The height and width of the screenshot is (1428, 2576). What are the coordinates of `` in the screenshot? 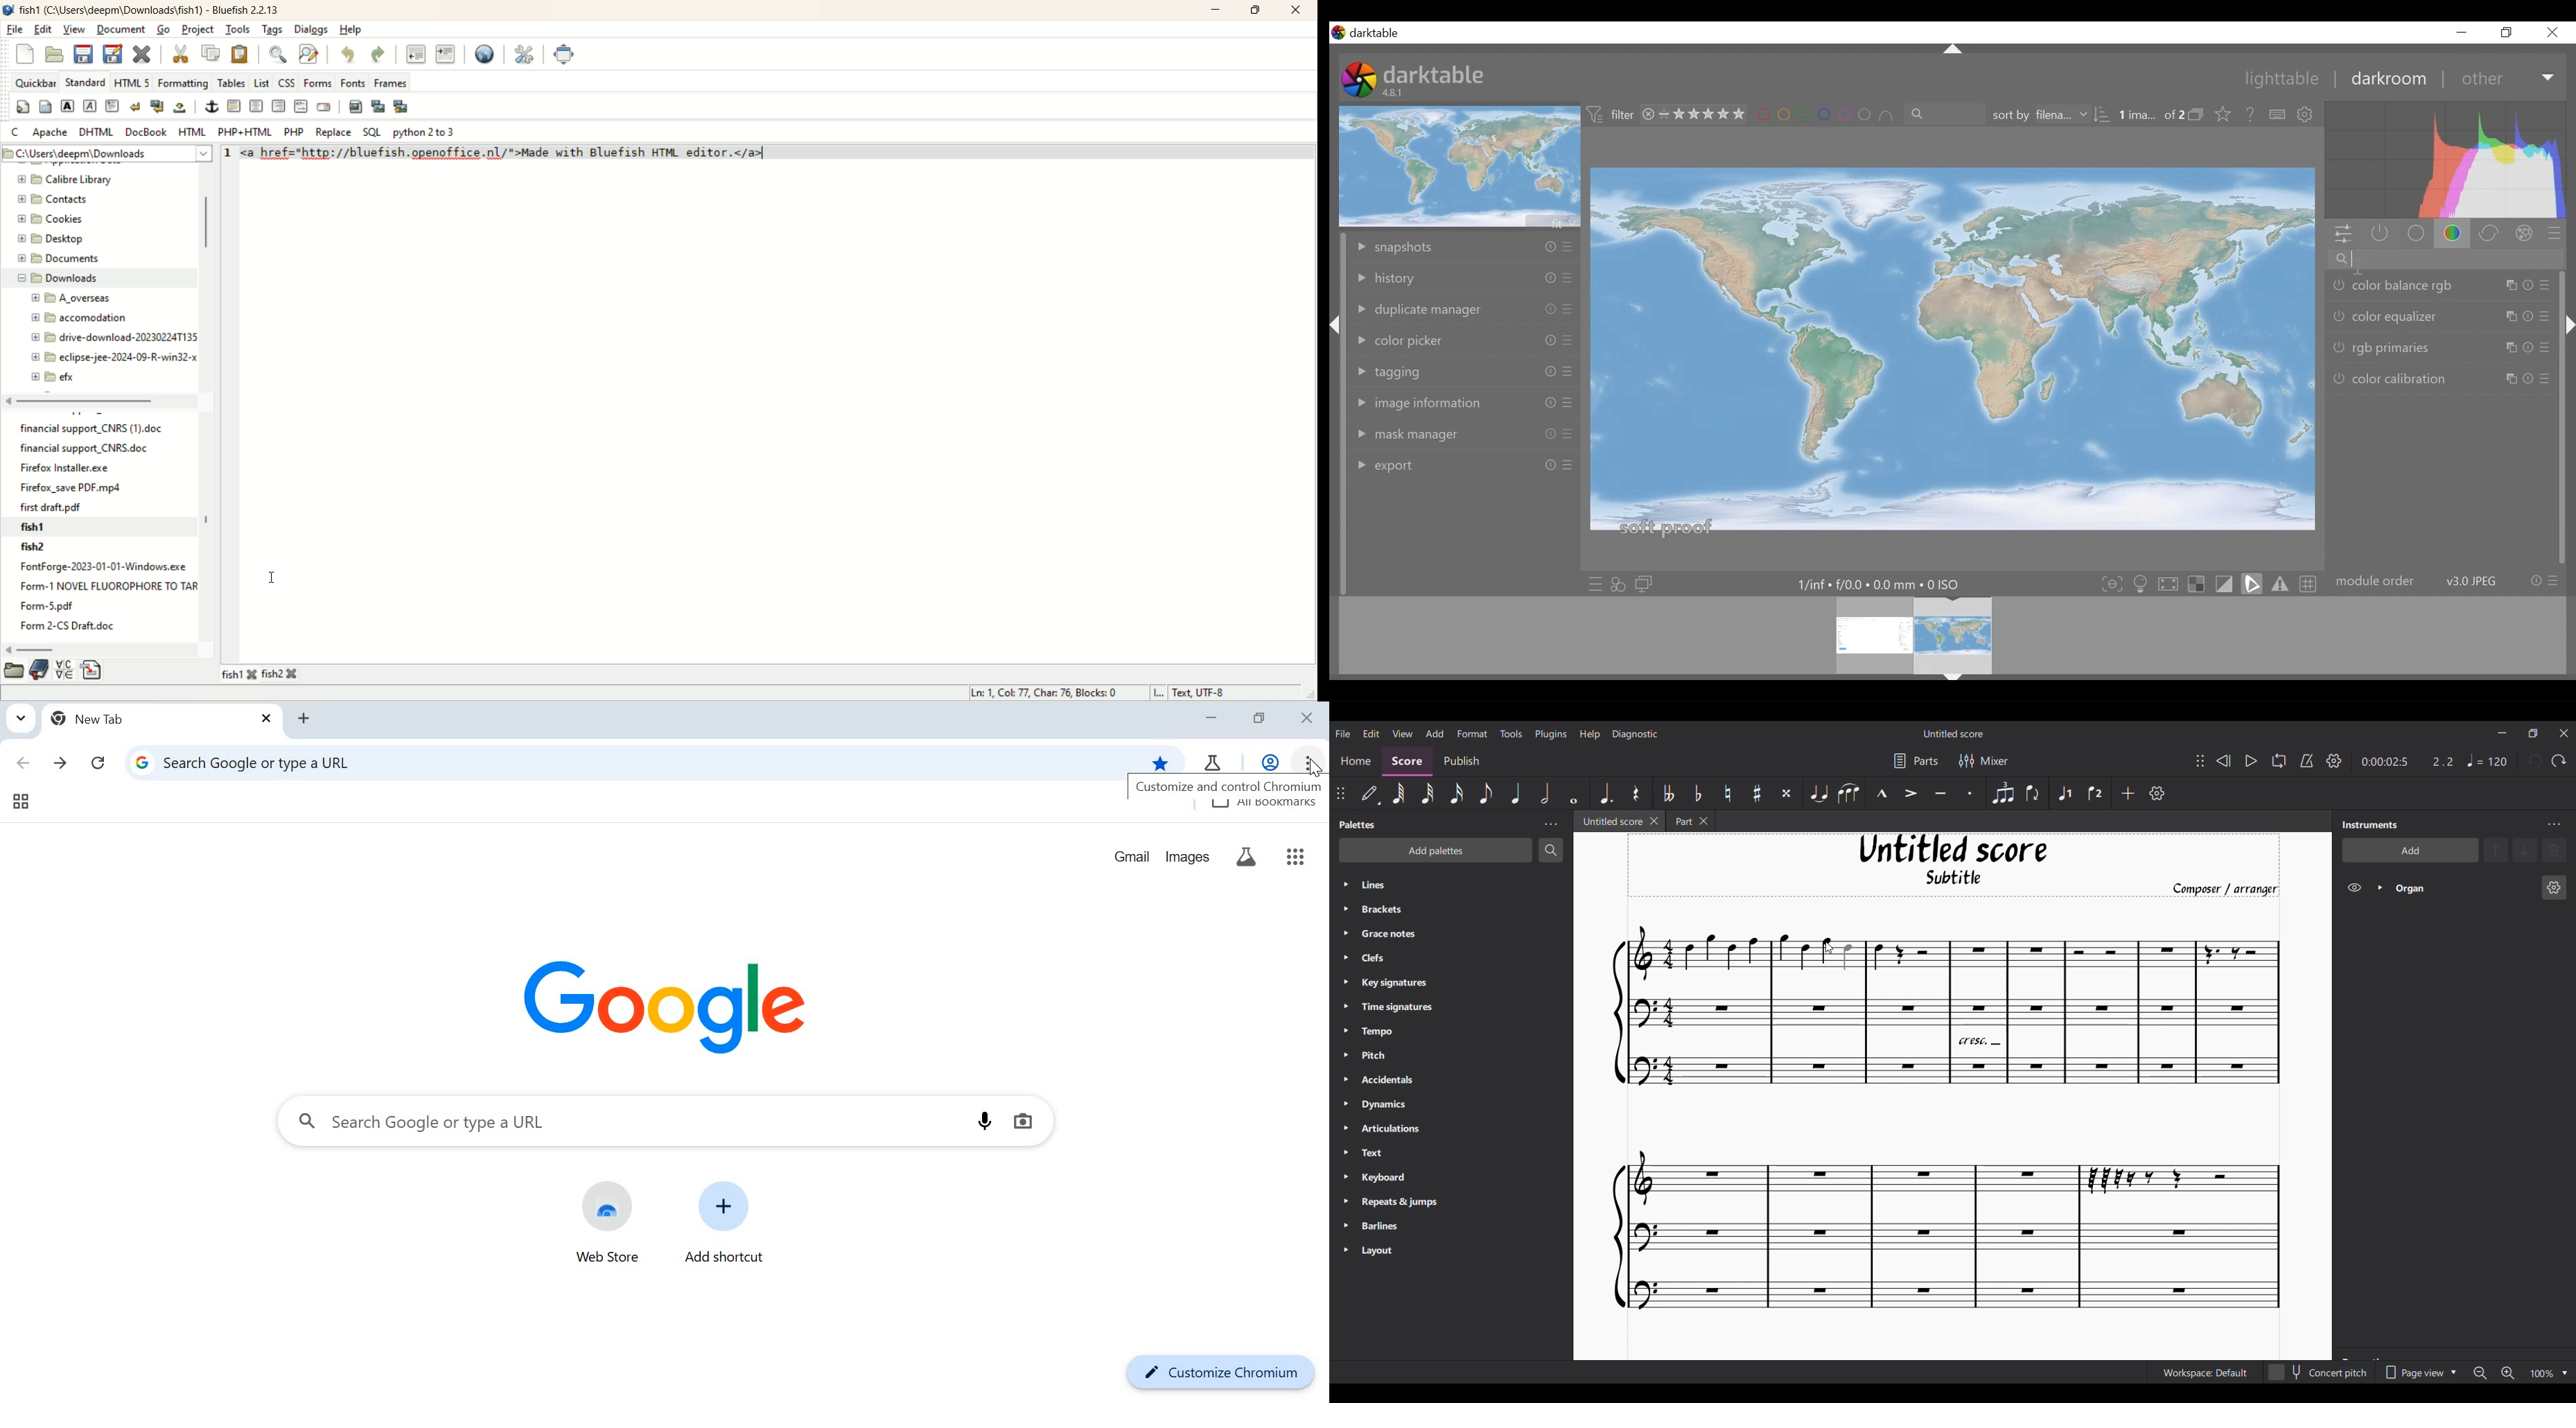 It's located at (1336, 335).